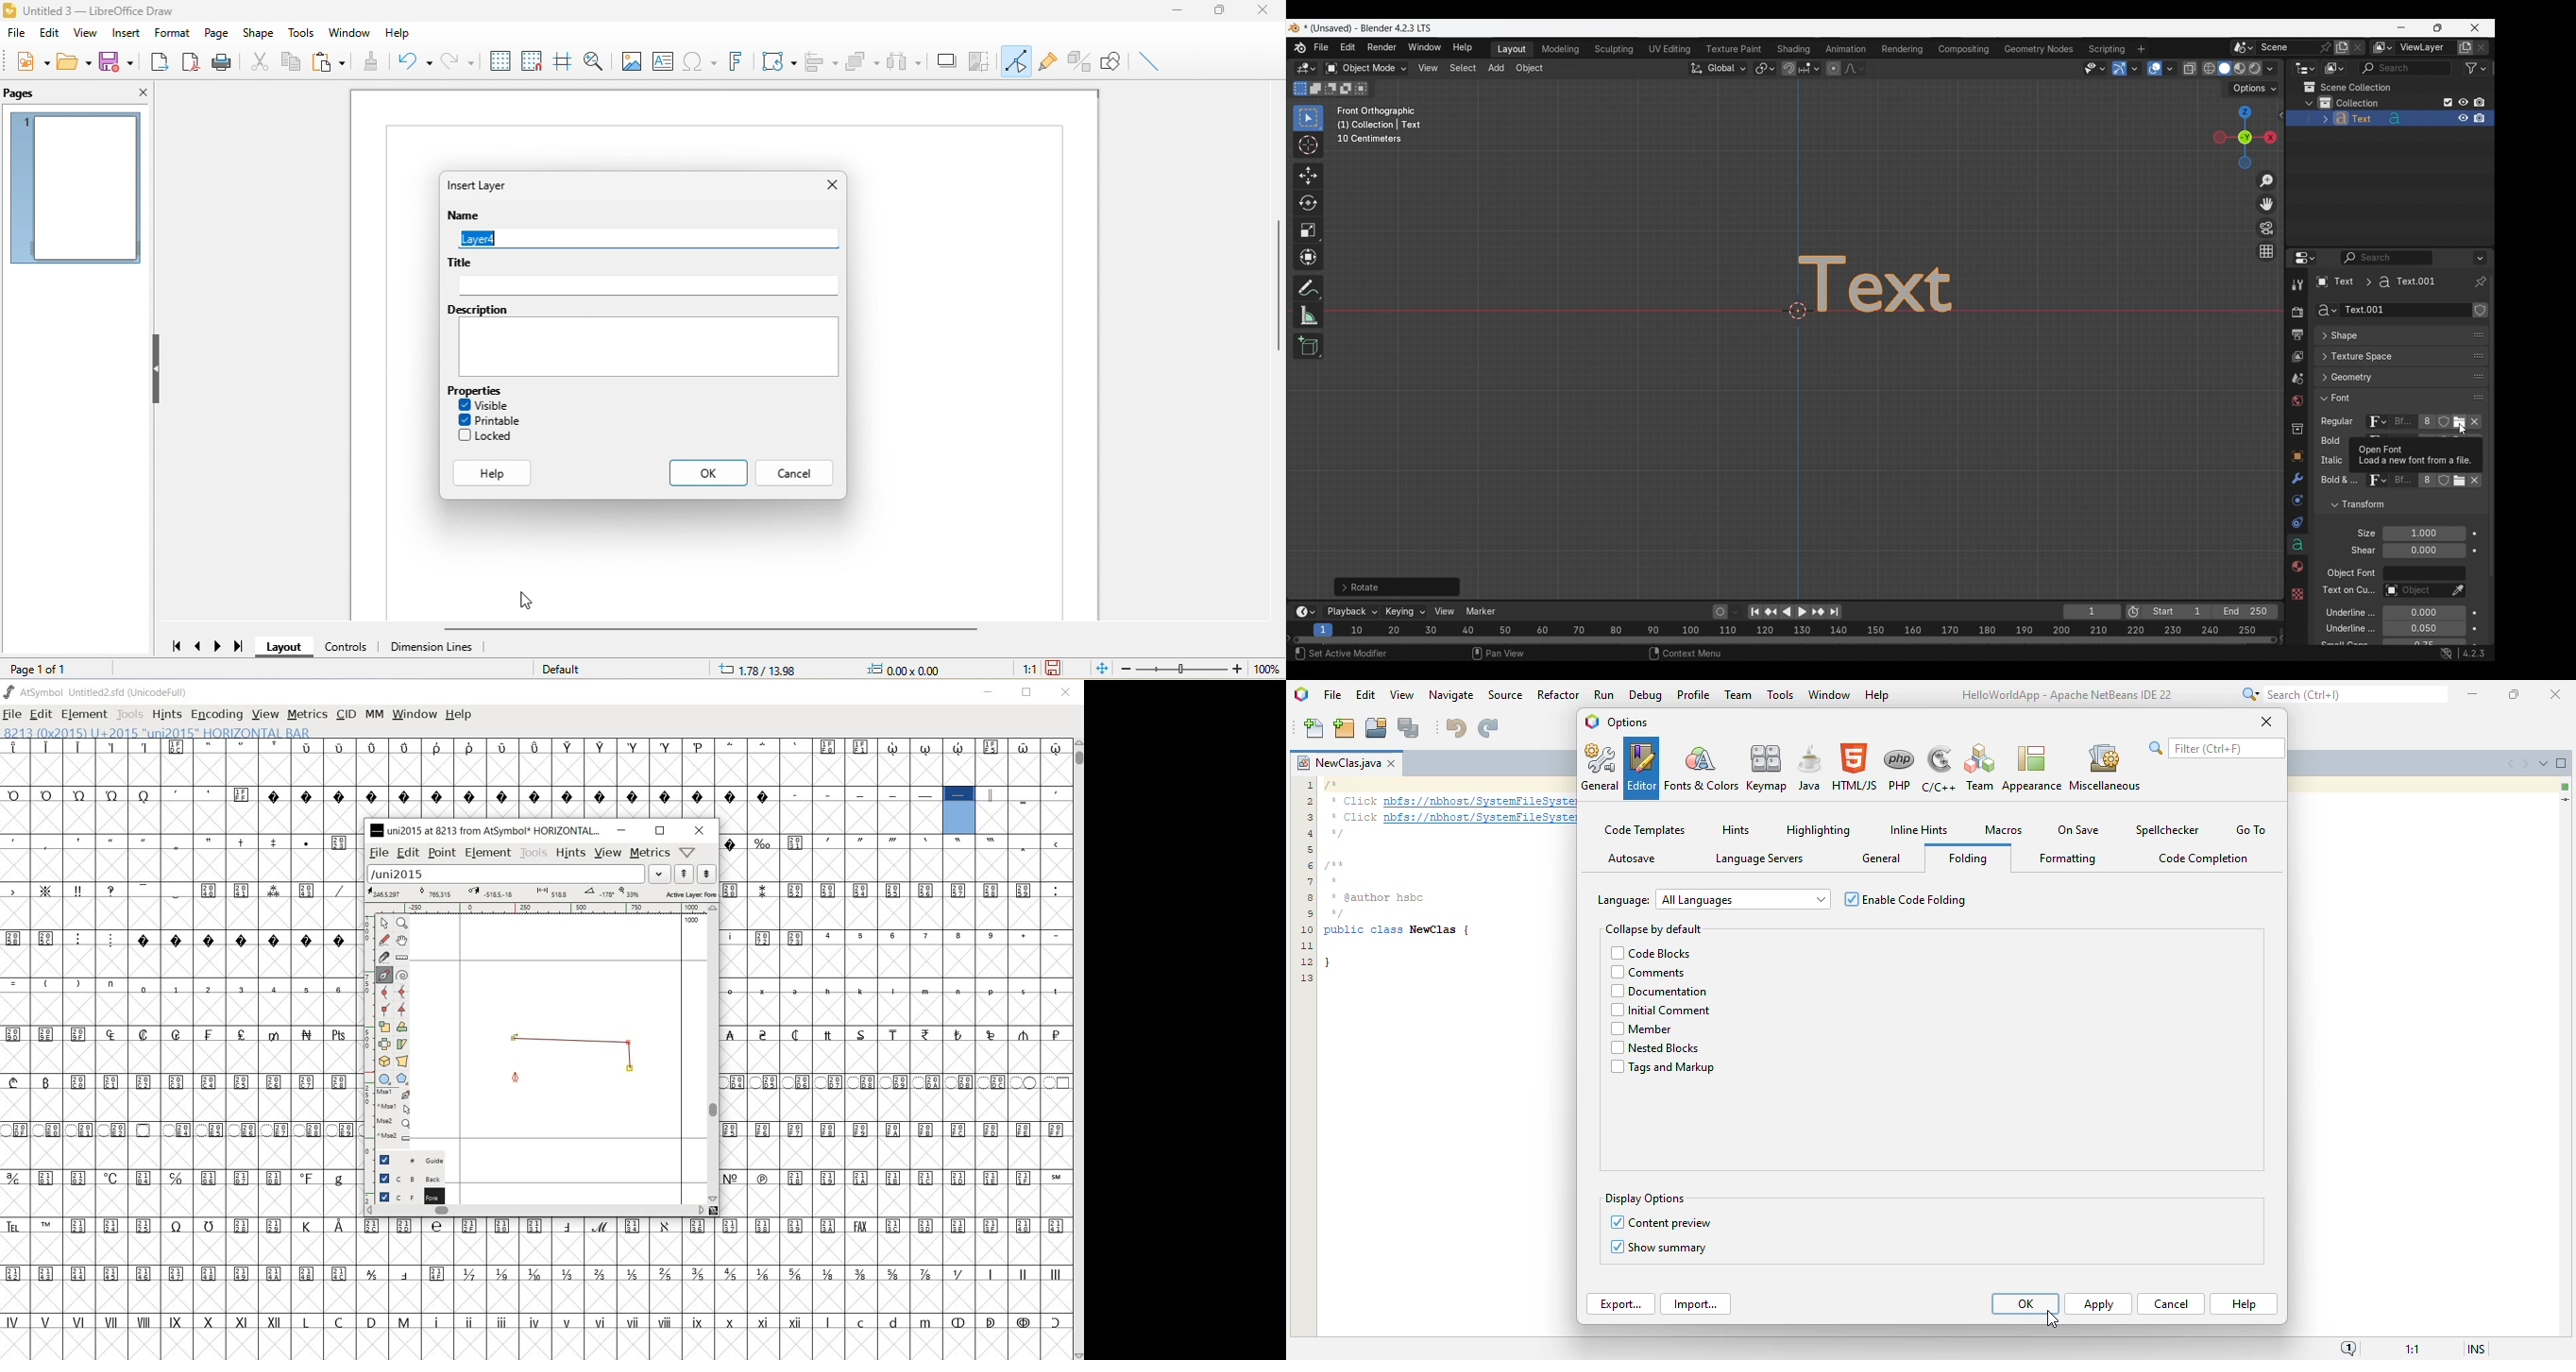 Image resolution: width=2576 pixels, height=1372 pixels. I want to click on Modifiers, so click(2296, 479).